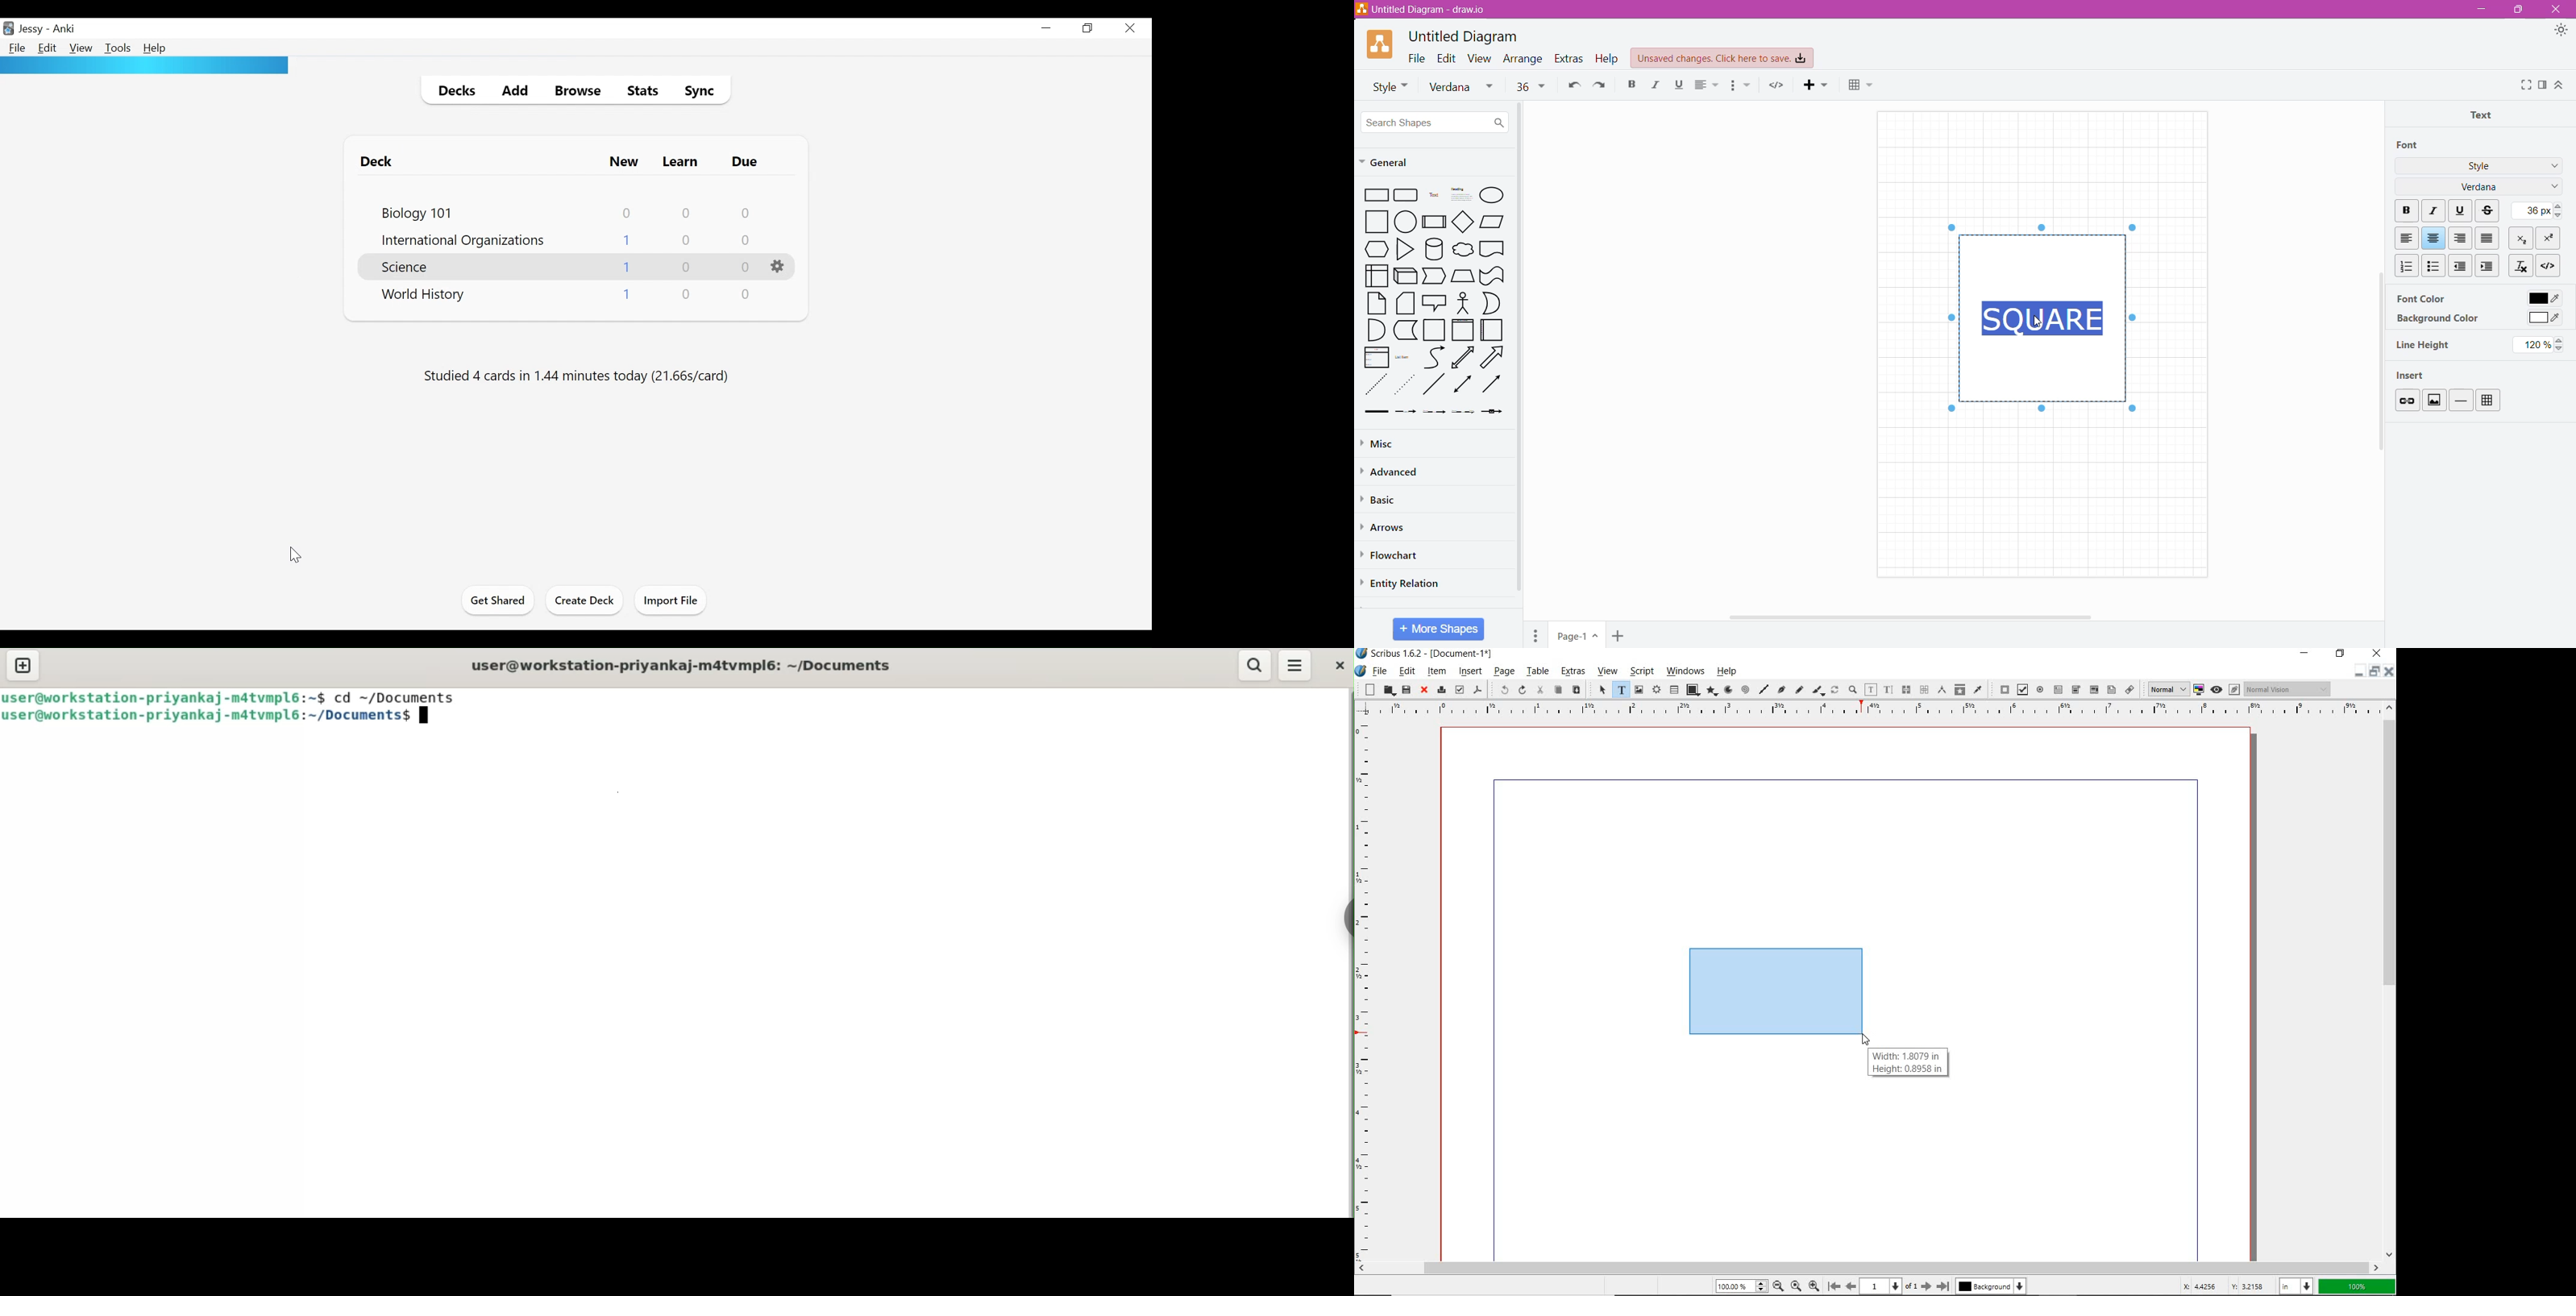 The height and width of the screenshot is (1316, 2576). What do you see at coordinates (1478, 690) in the screenshot?
I see `save as pdf` at bounding box center [1478, 690].